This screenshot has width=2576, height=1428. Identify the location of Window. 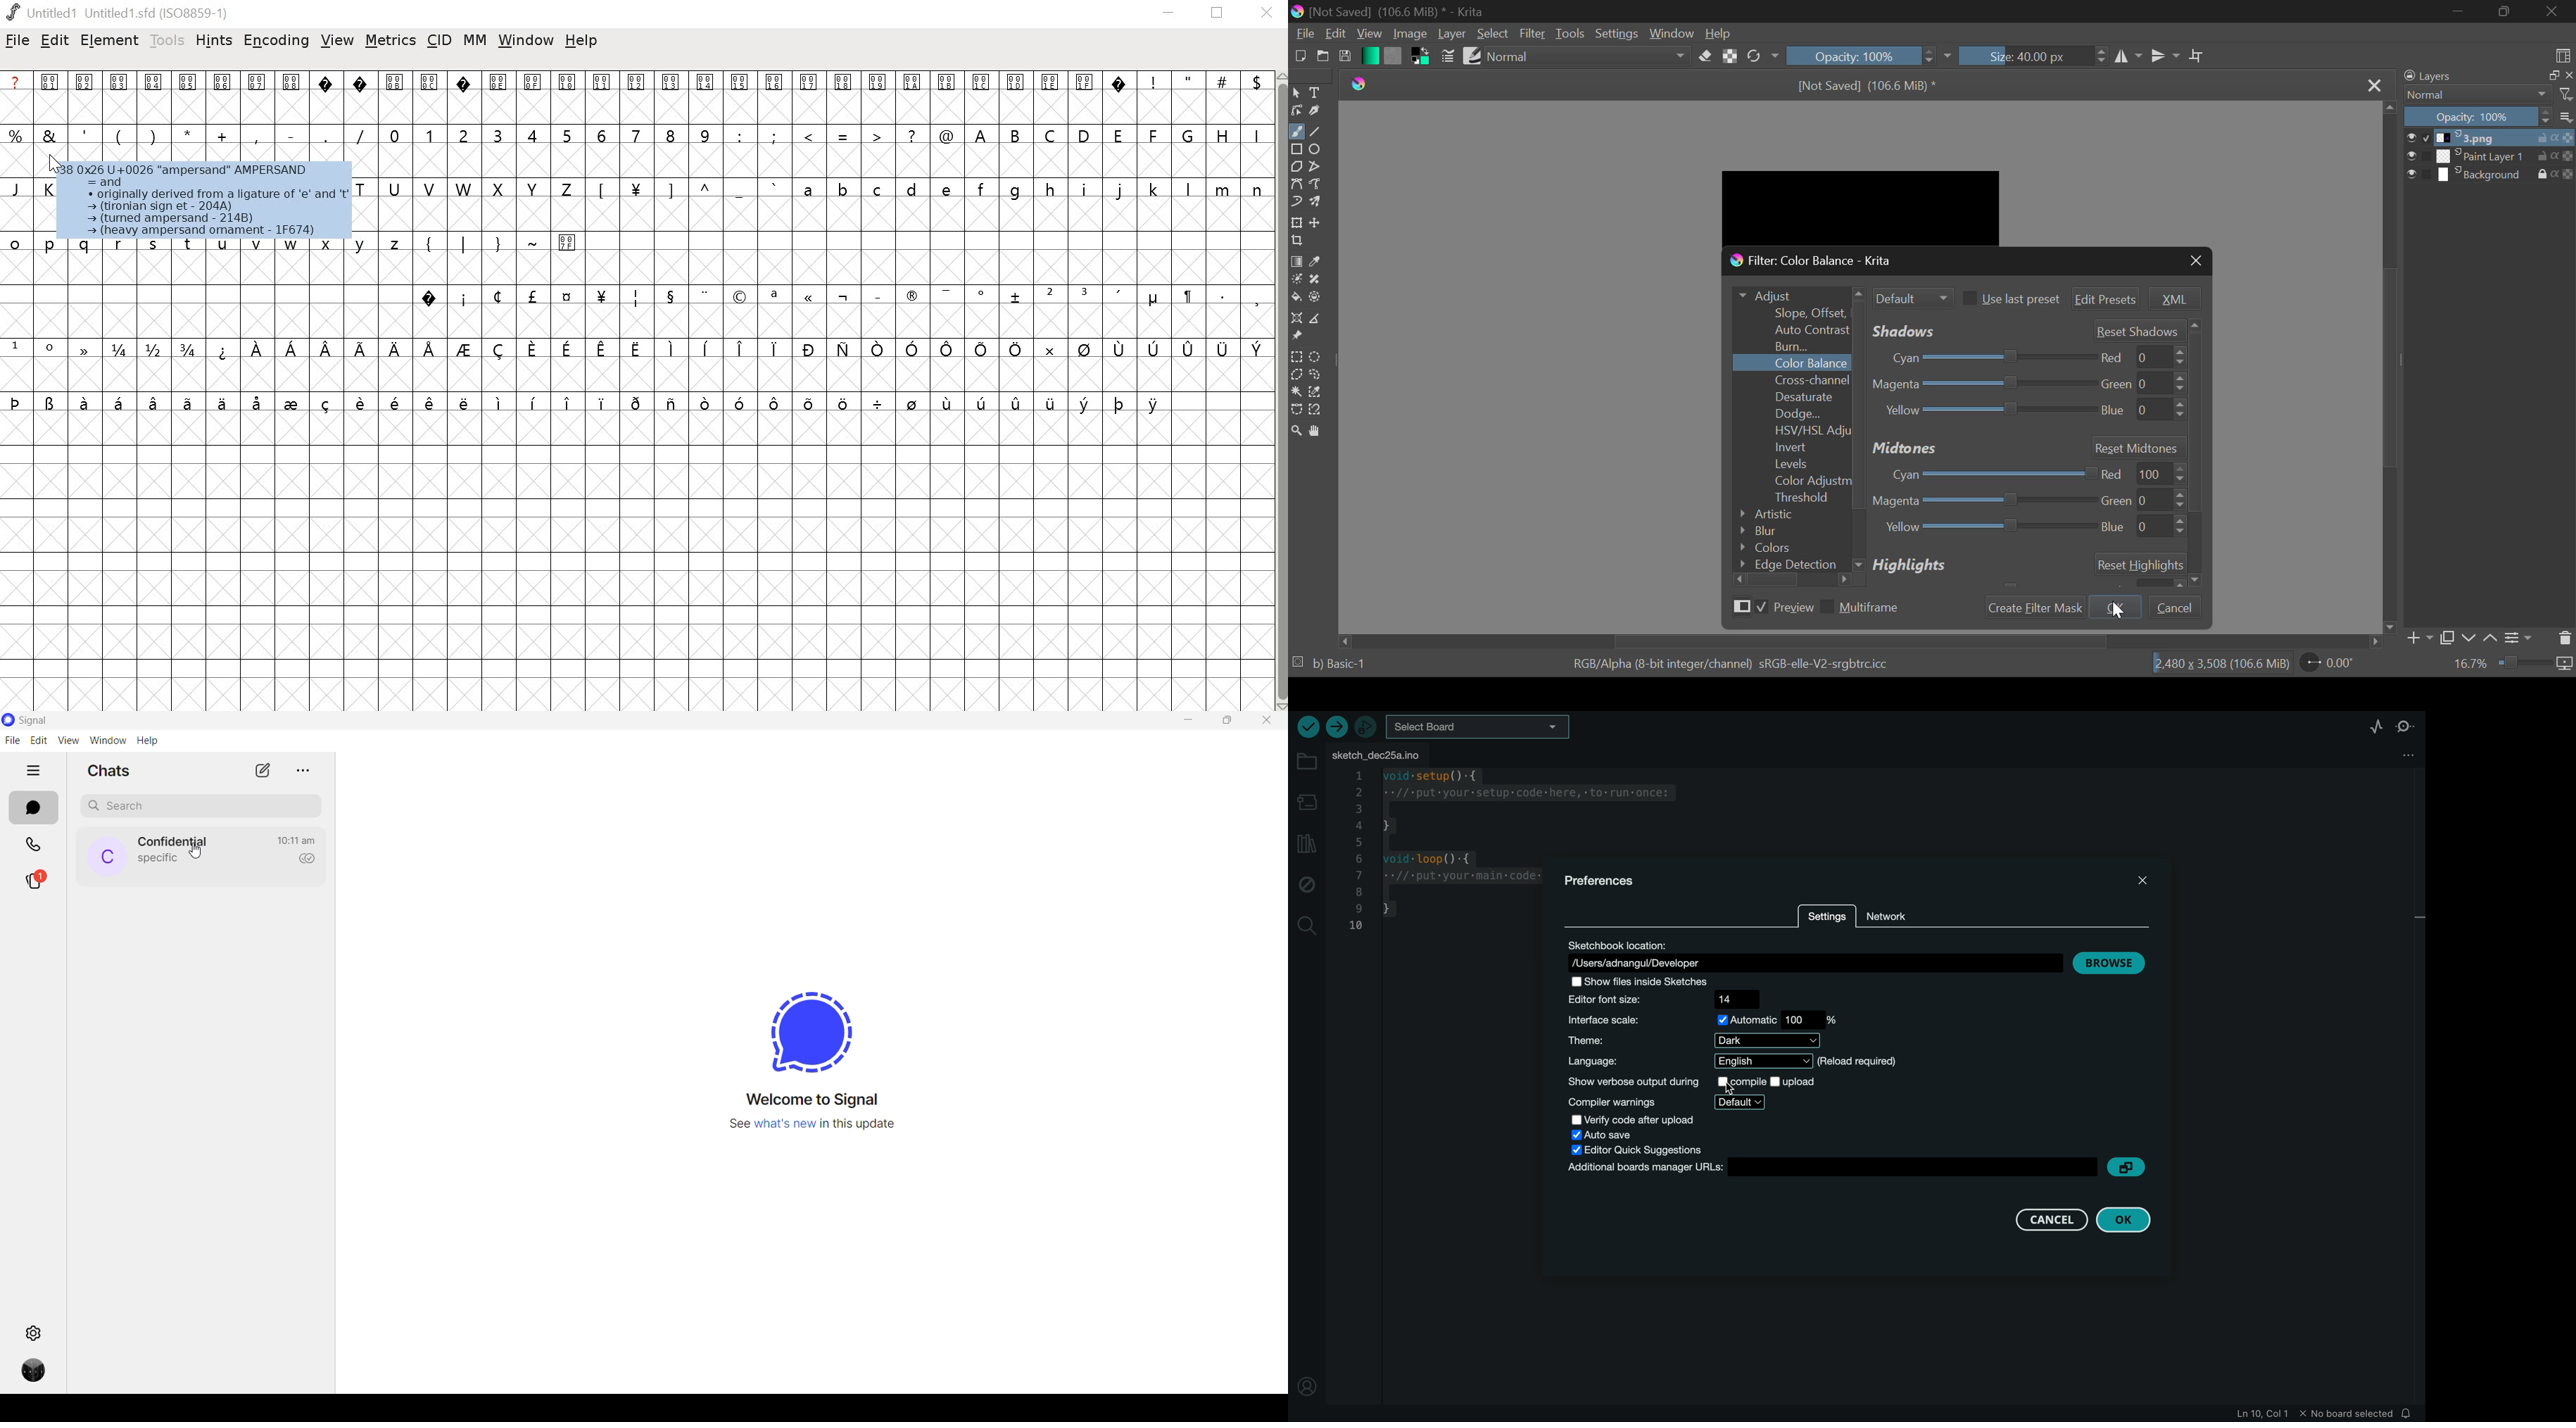
(1672, 34).